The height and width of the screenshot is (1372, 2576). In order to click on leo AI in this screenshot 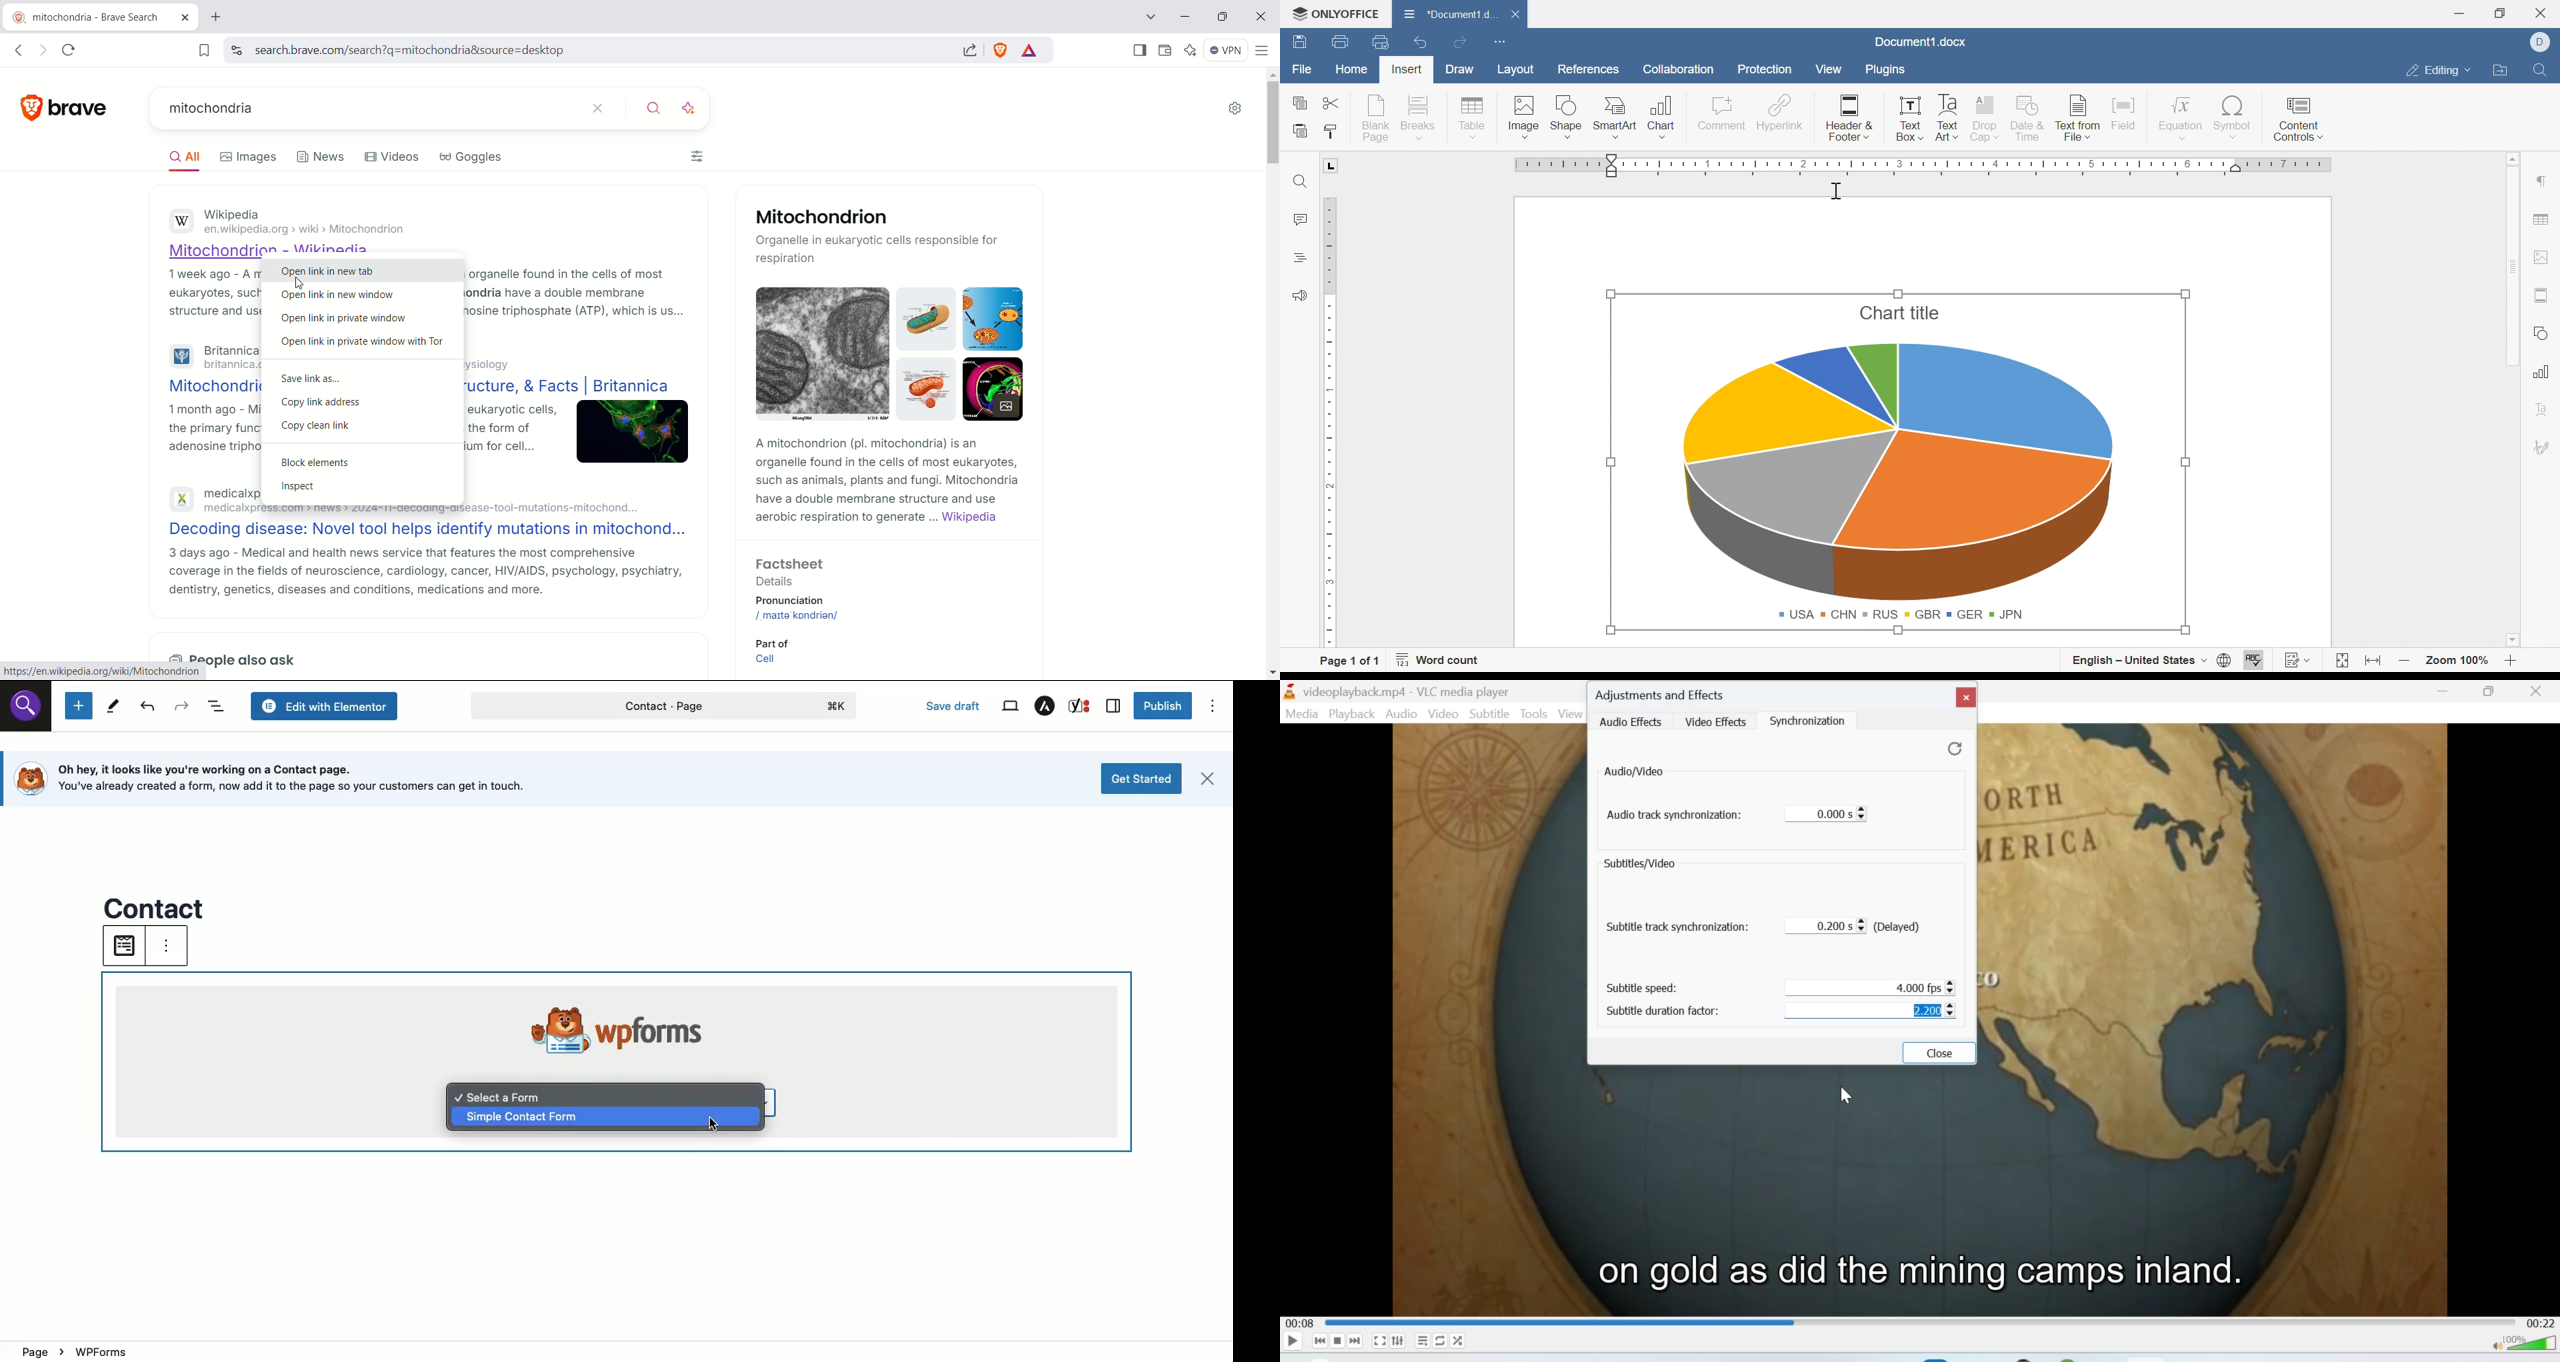, I will do `click(1191, 51)`.